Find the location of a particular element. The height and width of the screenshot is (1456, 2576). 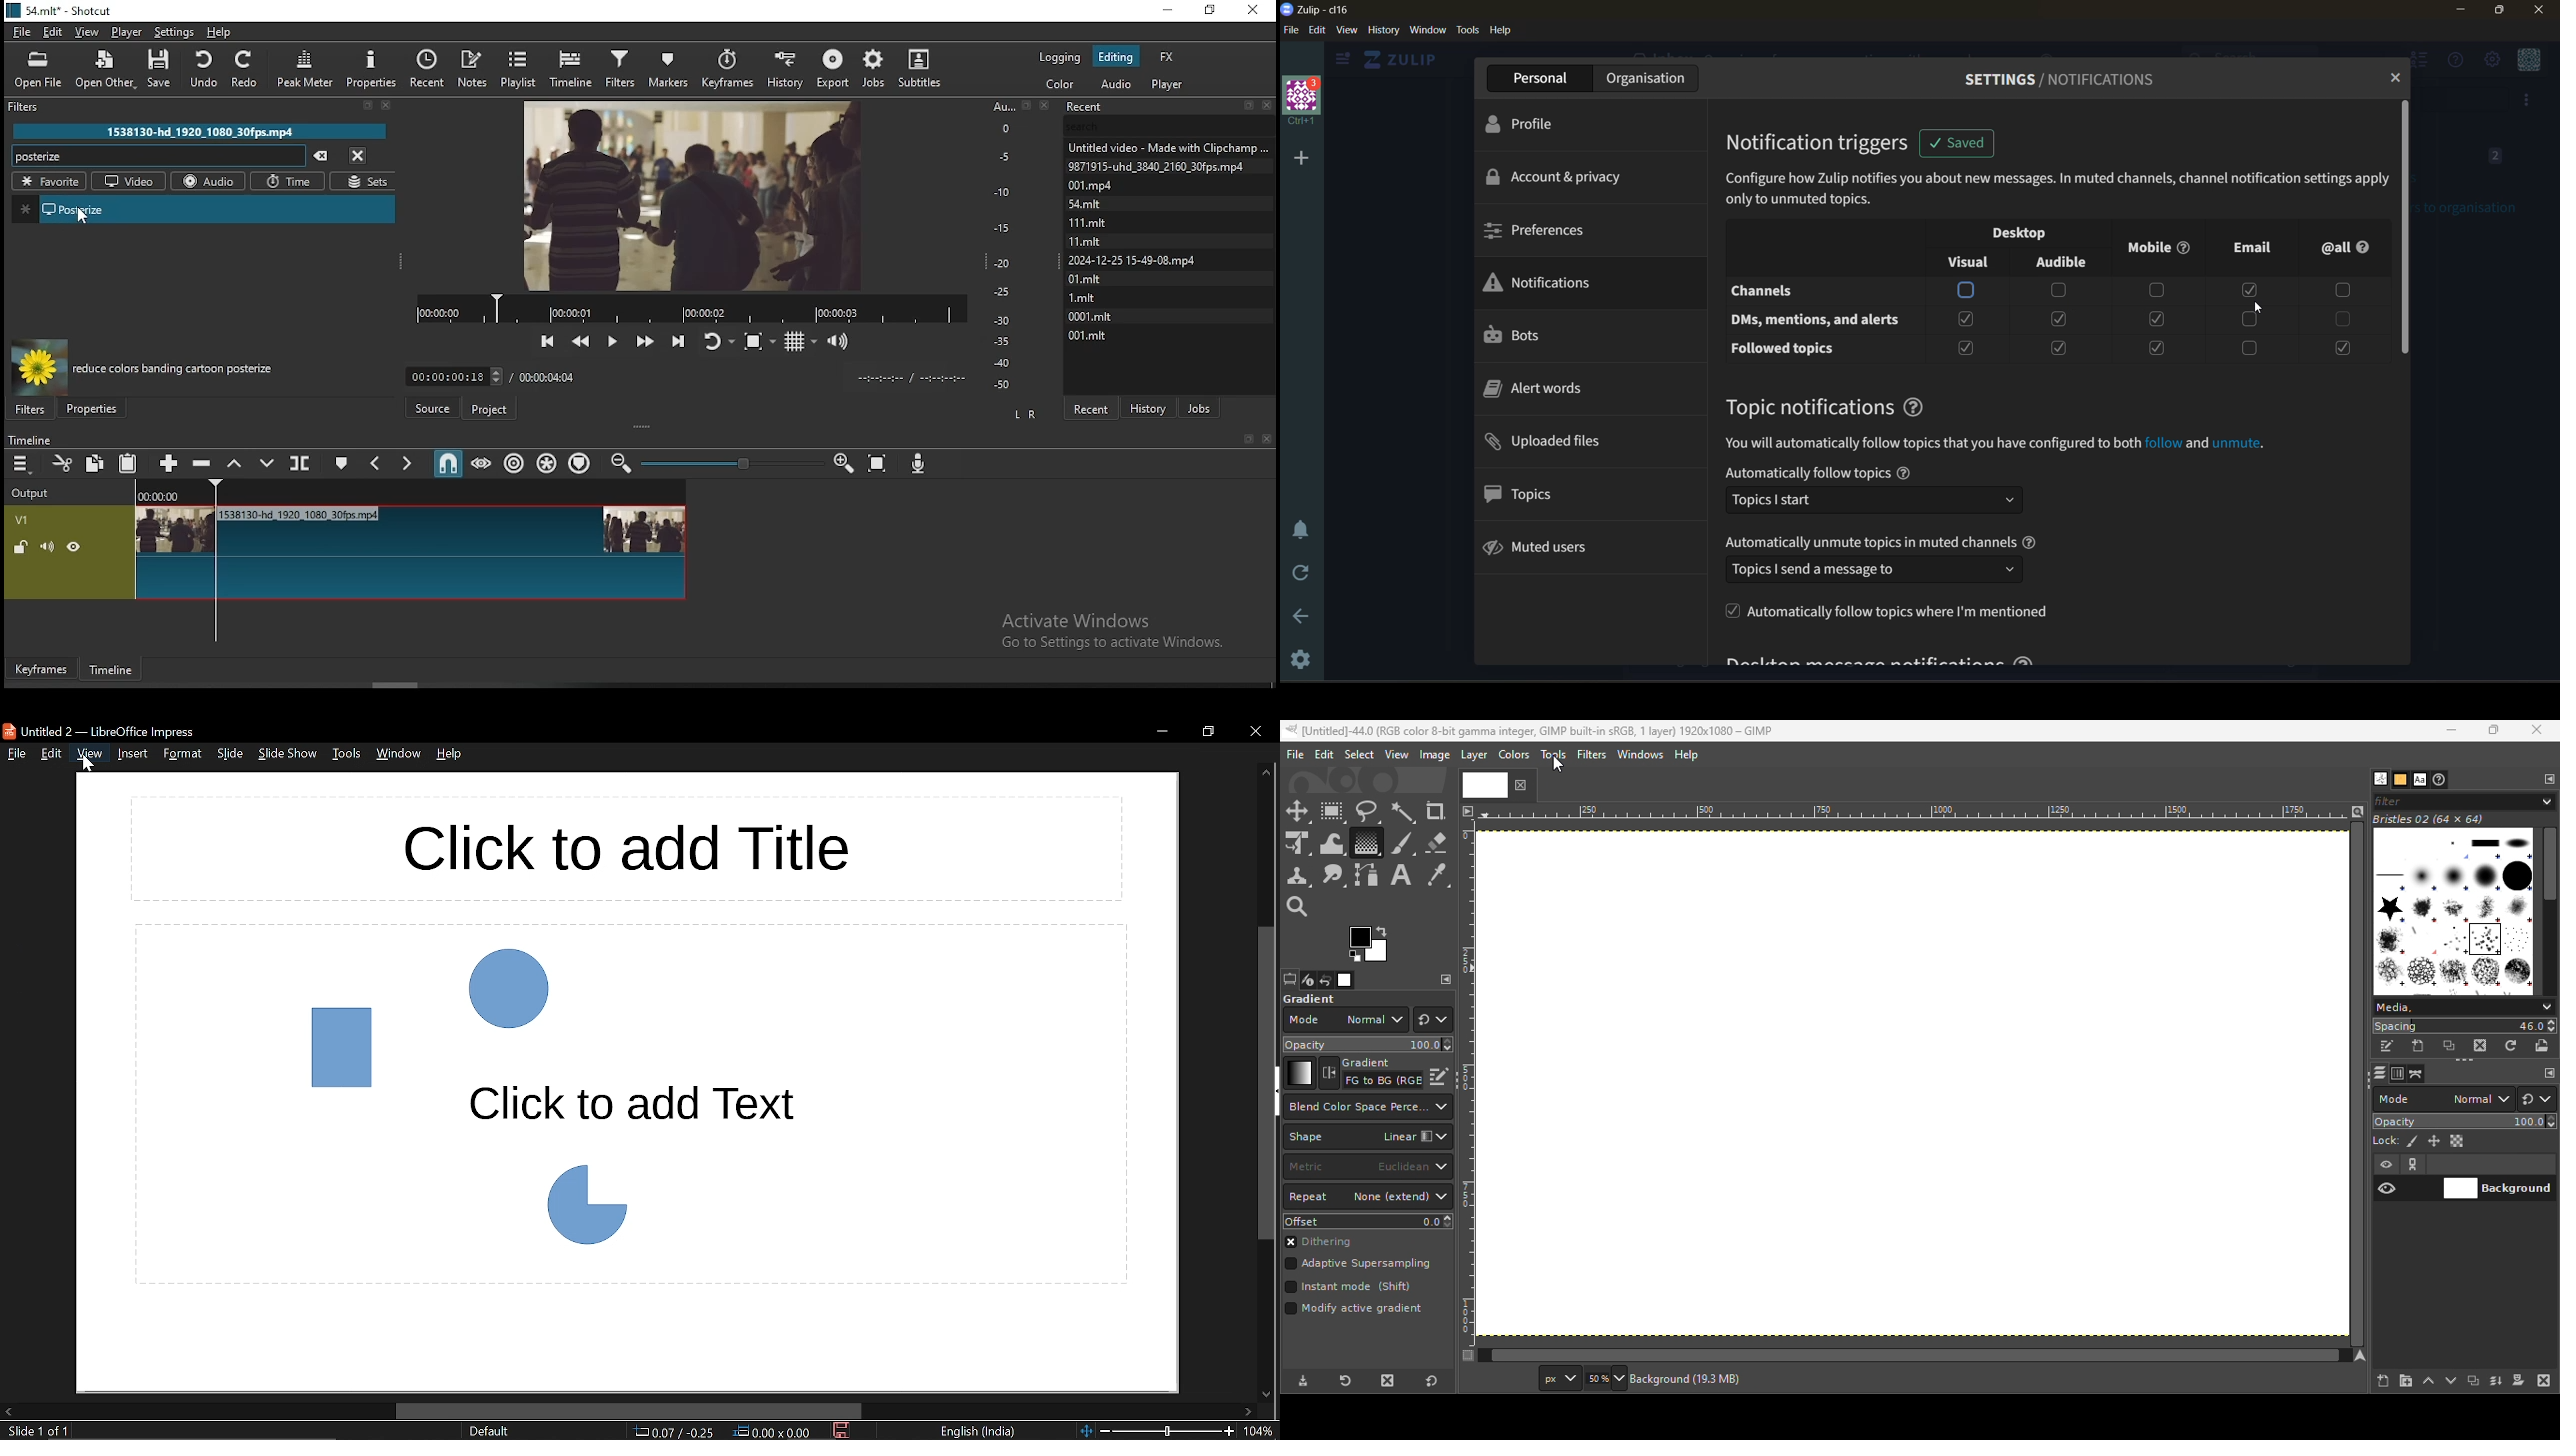

bots is located at coordinates (1518, 336).